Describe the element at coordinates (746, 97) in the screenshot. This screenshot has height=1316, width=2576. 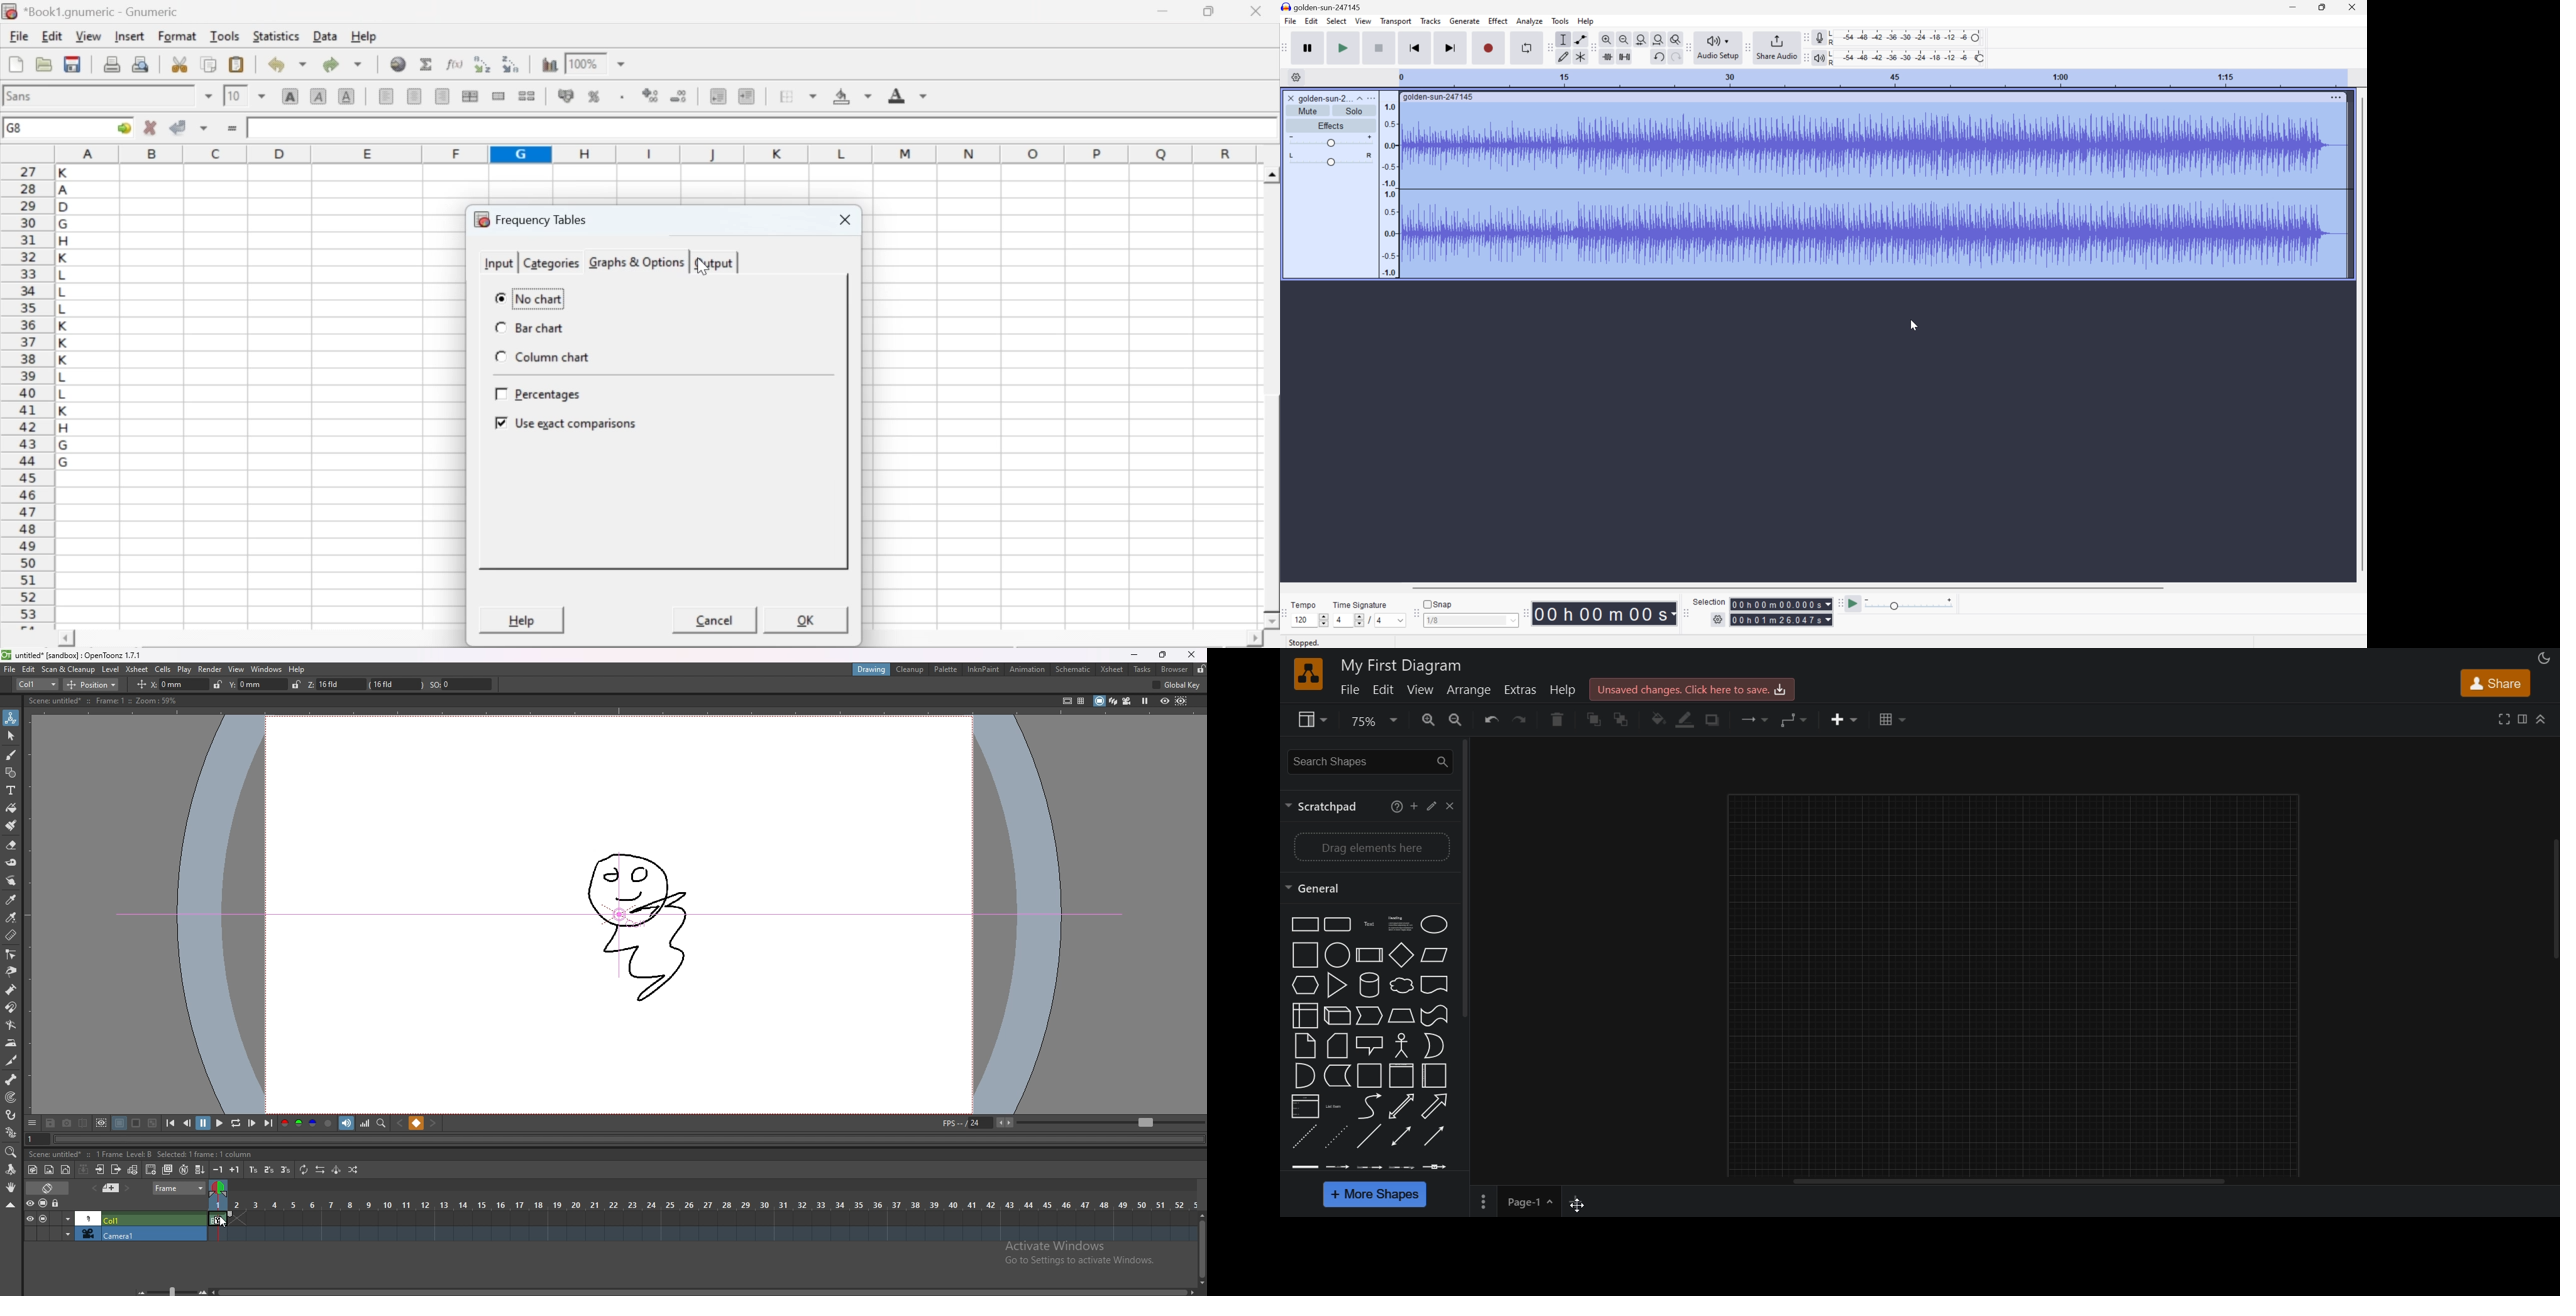
I see `increase indent` at that location.